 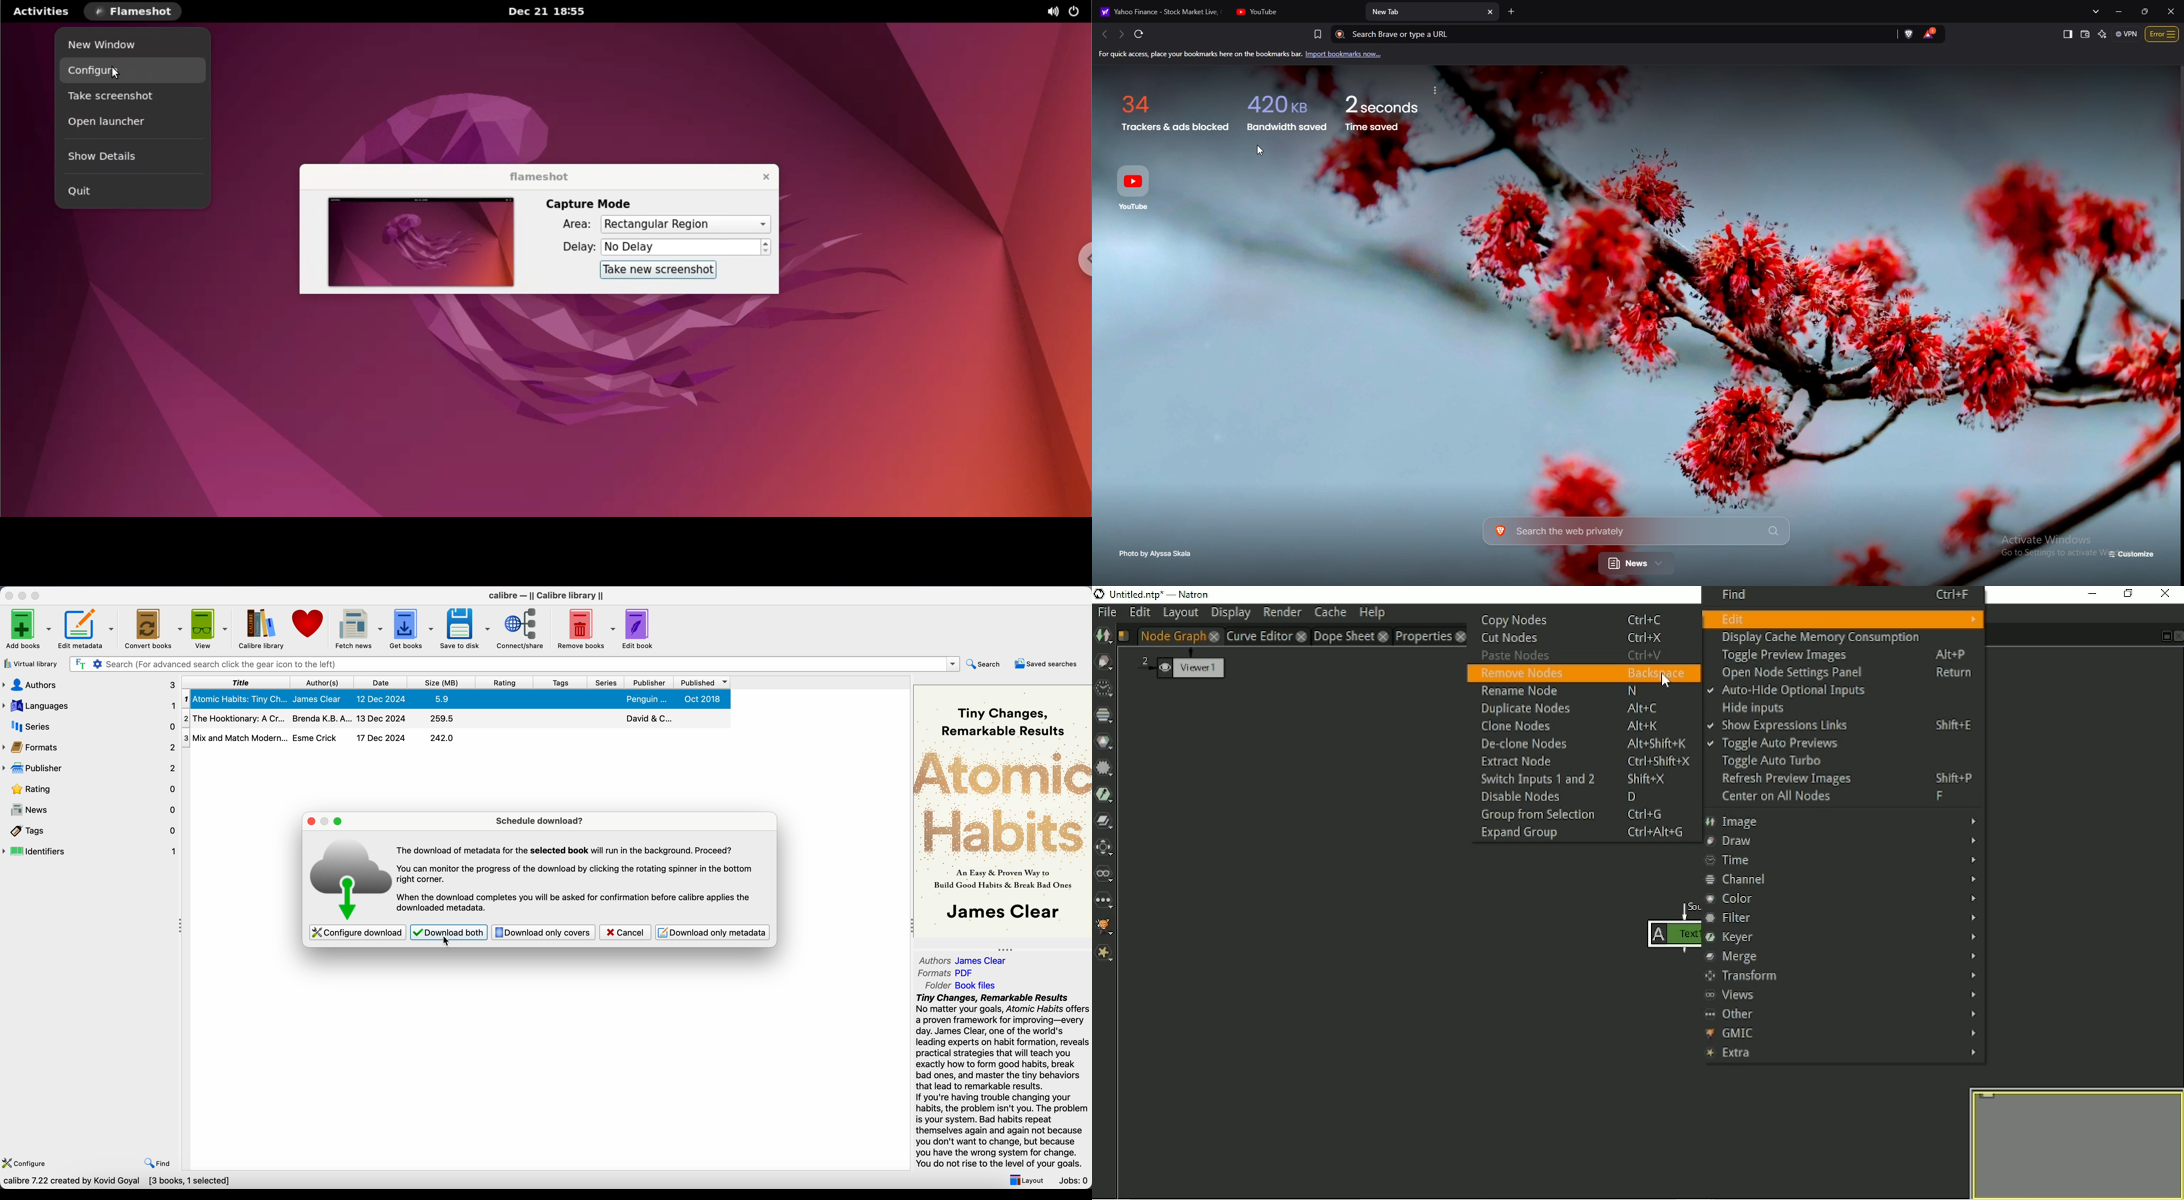 I want to click on Formats PDF, so click(x=946, y=974).